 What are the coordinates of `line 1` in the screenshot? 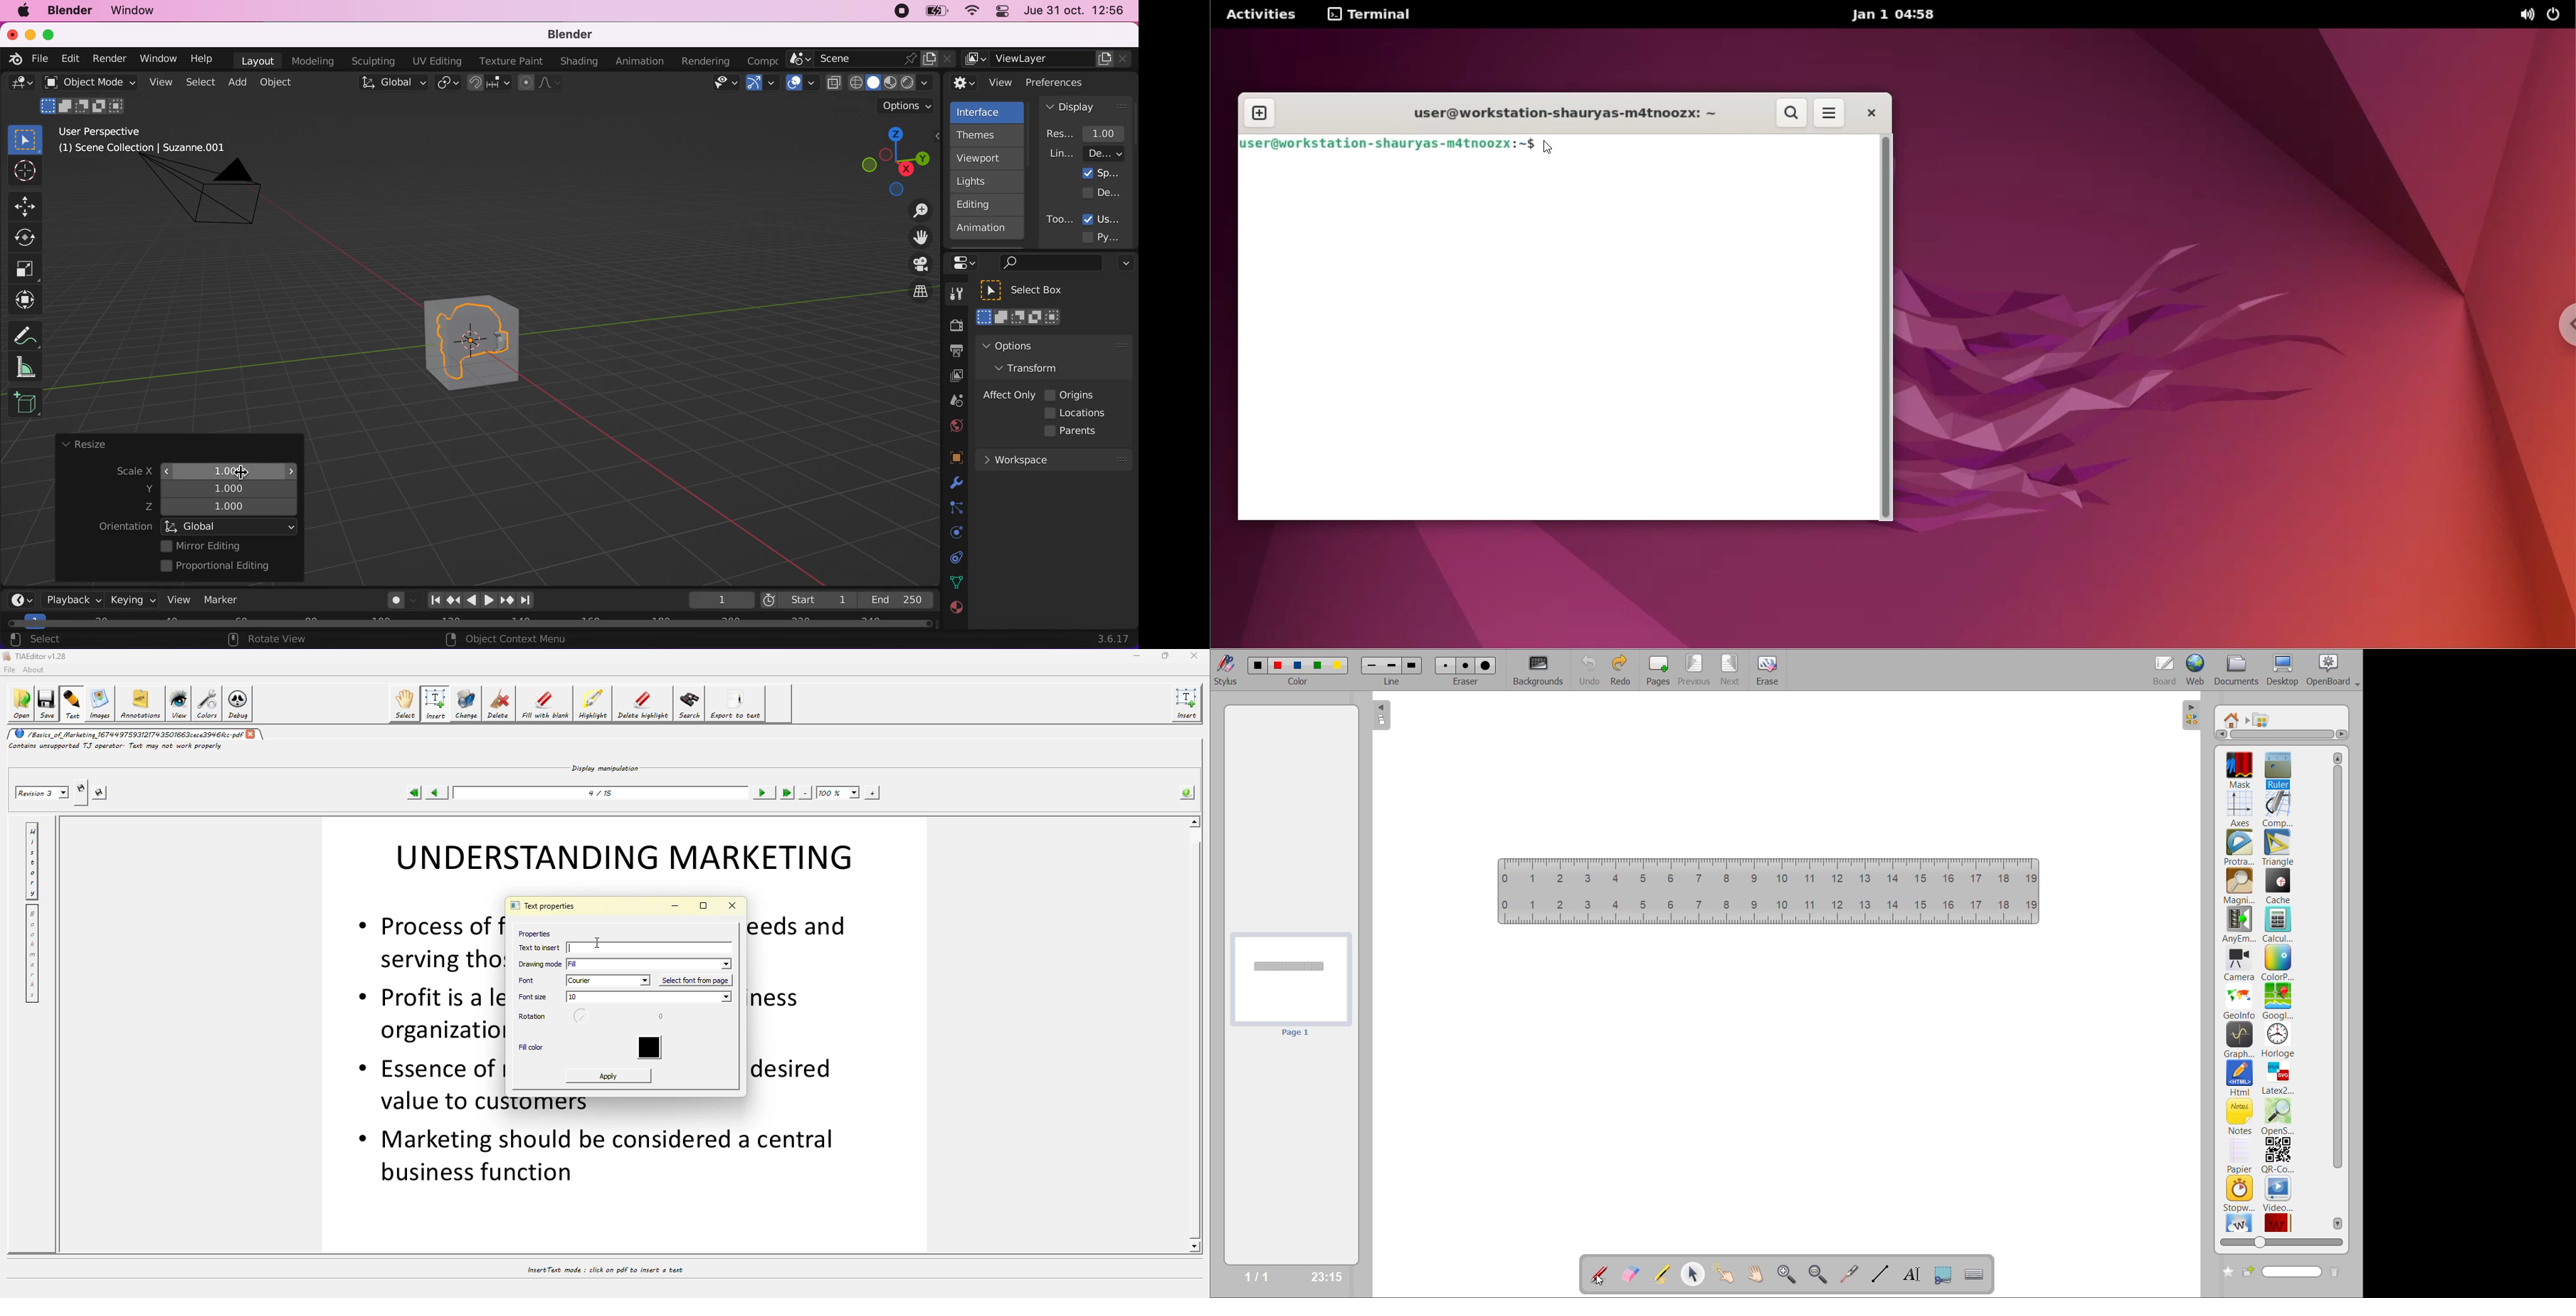 It's located at (1373, 666).